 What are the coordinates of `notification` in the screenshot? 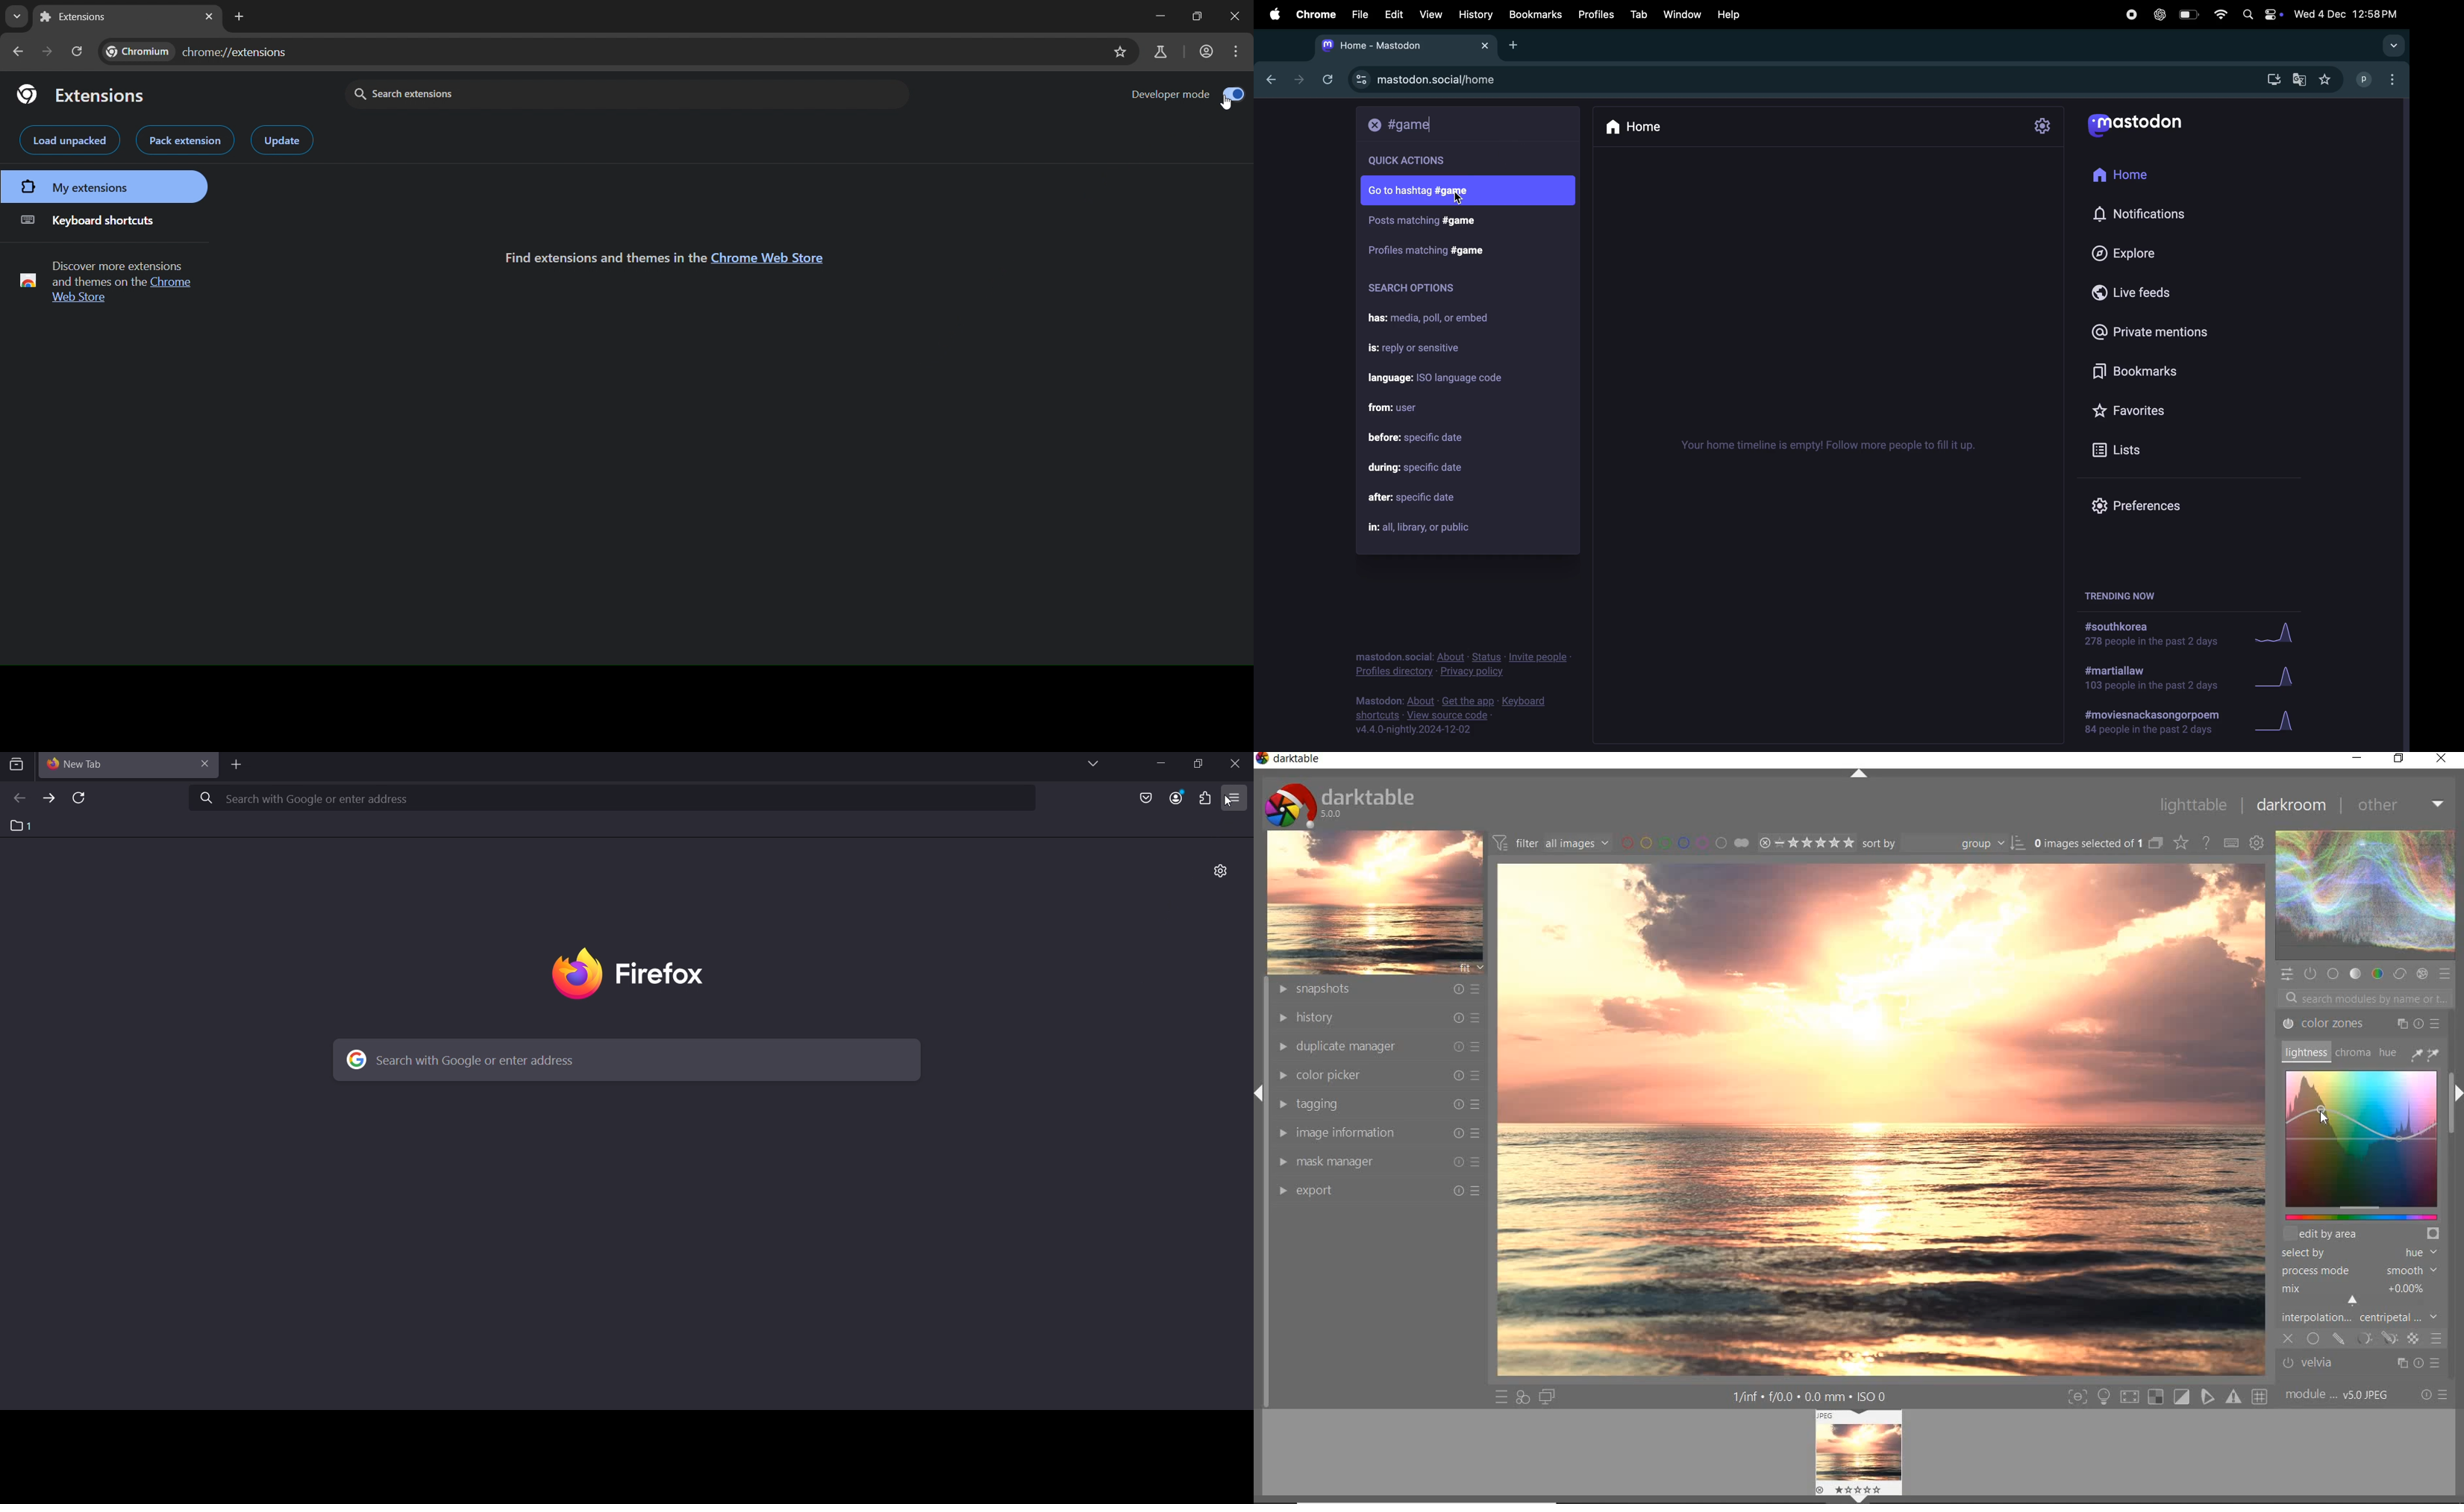 It's located at (2142, 216).